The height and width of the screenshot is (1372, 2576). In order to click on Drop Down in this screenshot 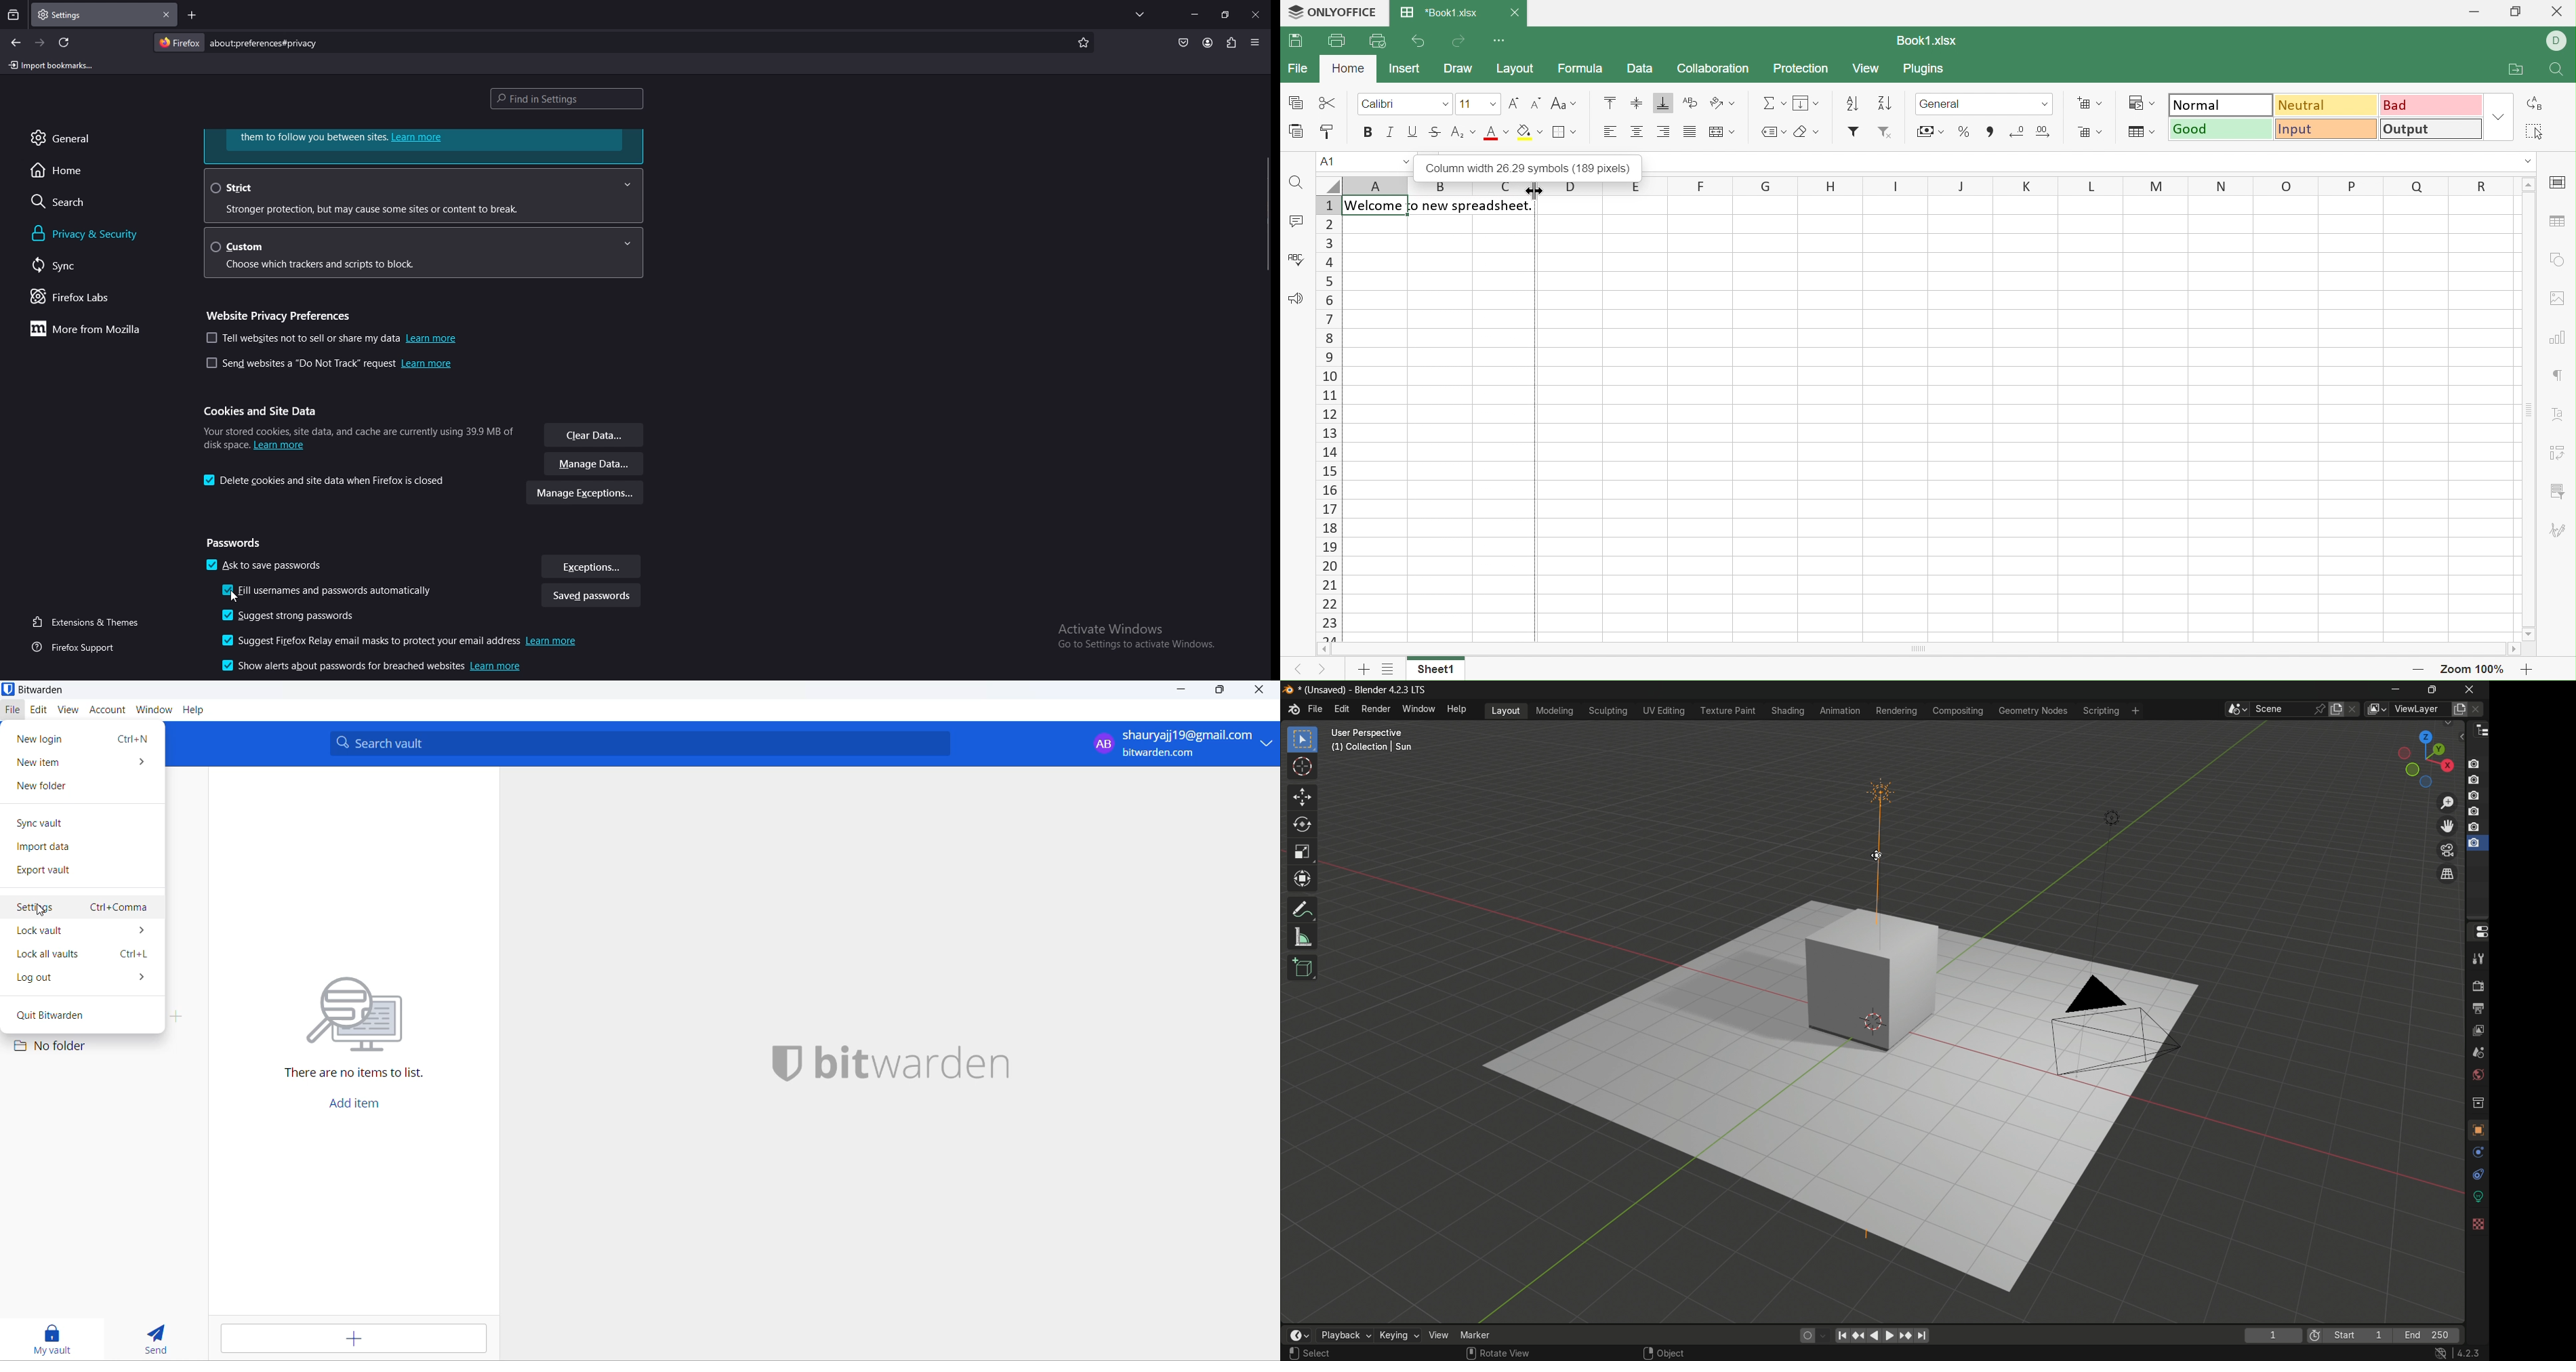, I will do `click(2500, 116)`.